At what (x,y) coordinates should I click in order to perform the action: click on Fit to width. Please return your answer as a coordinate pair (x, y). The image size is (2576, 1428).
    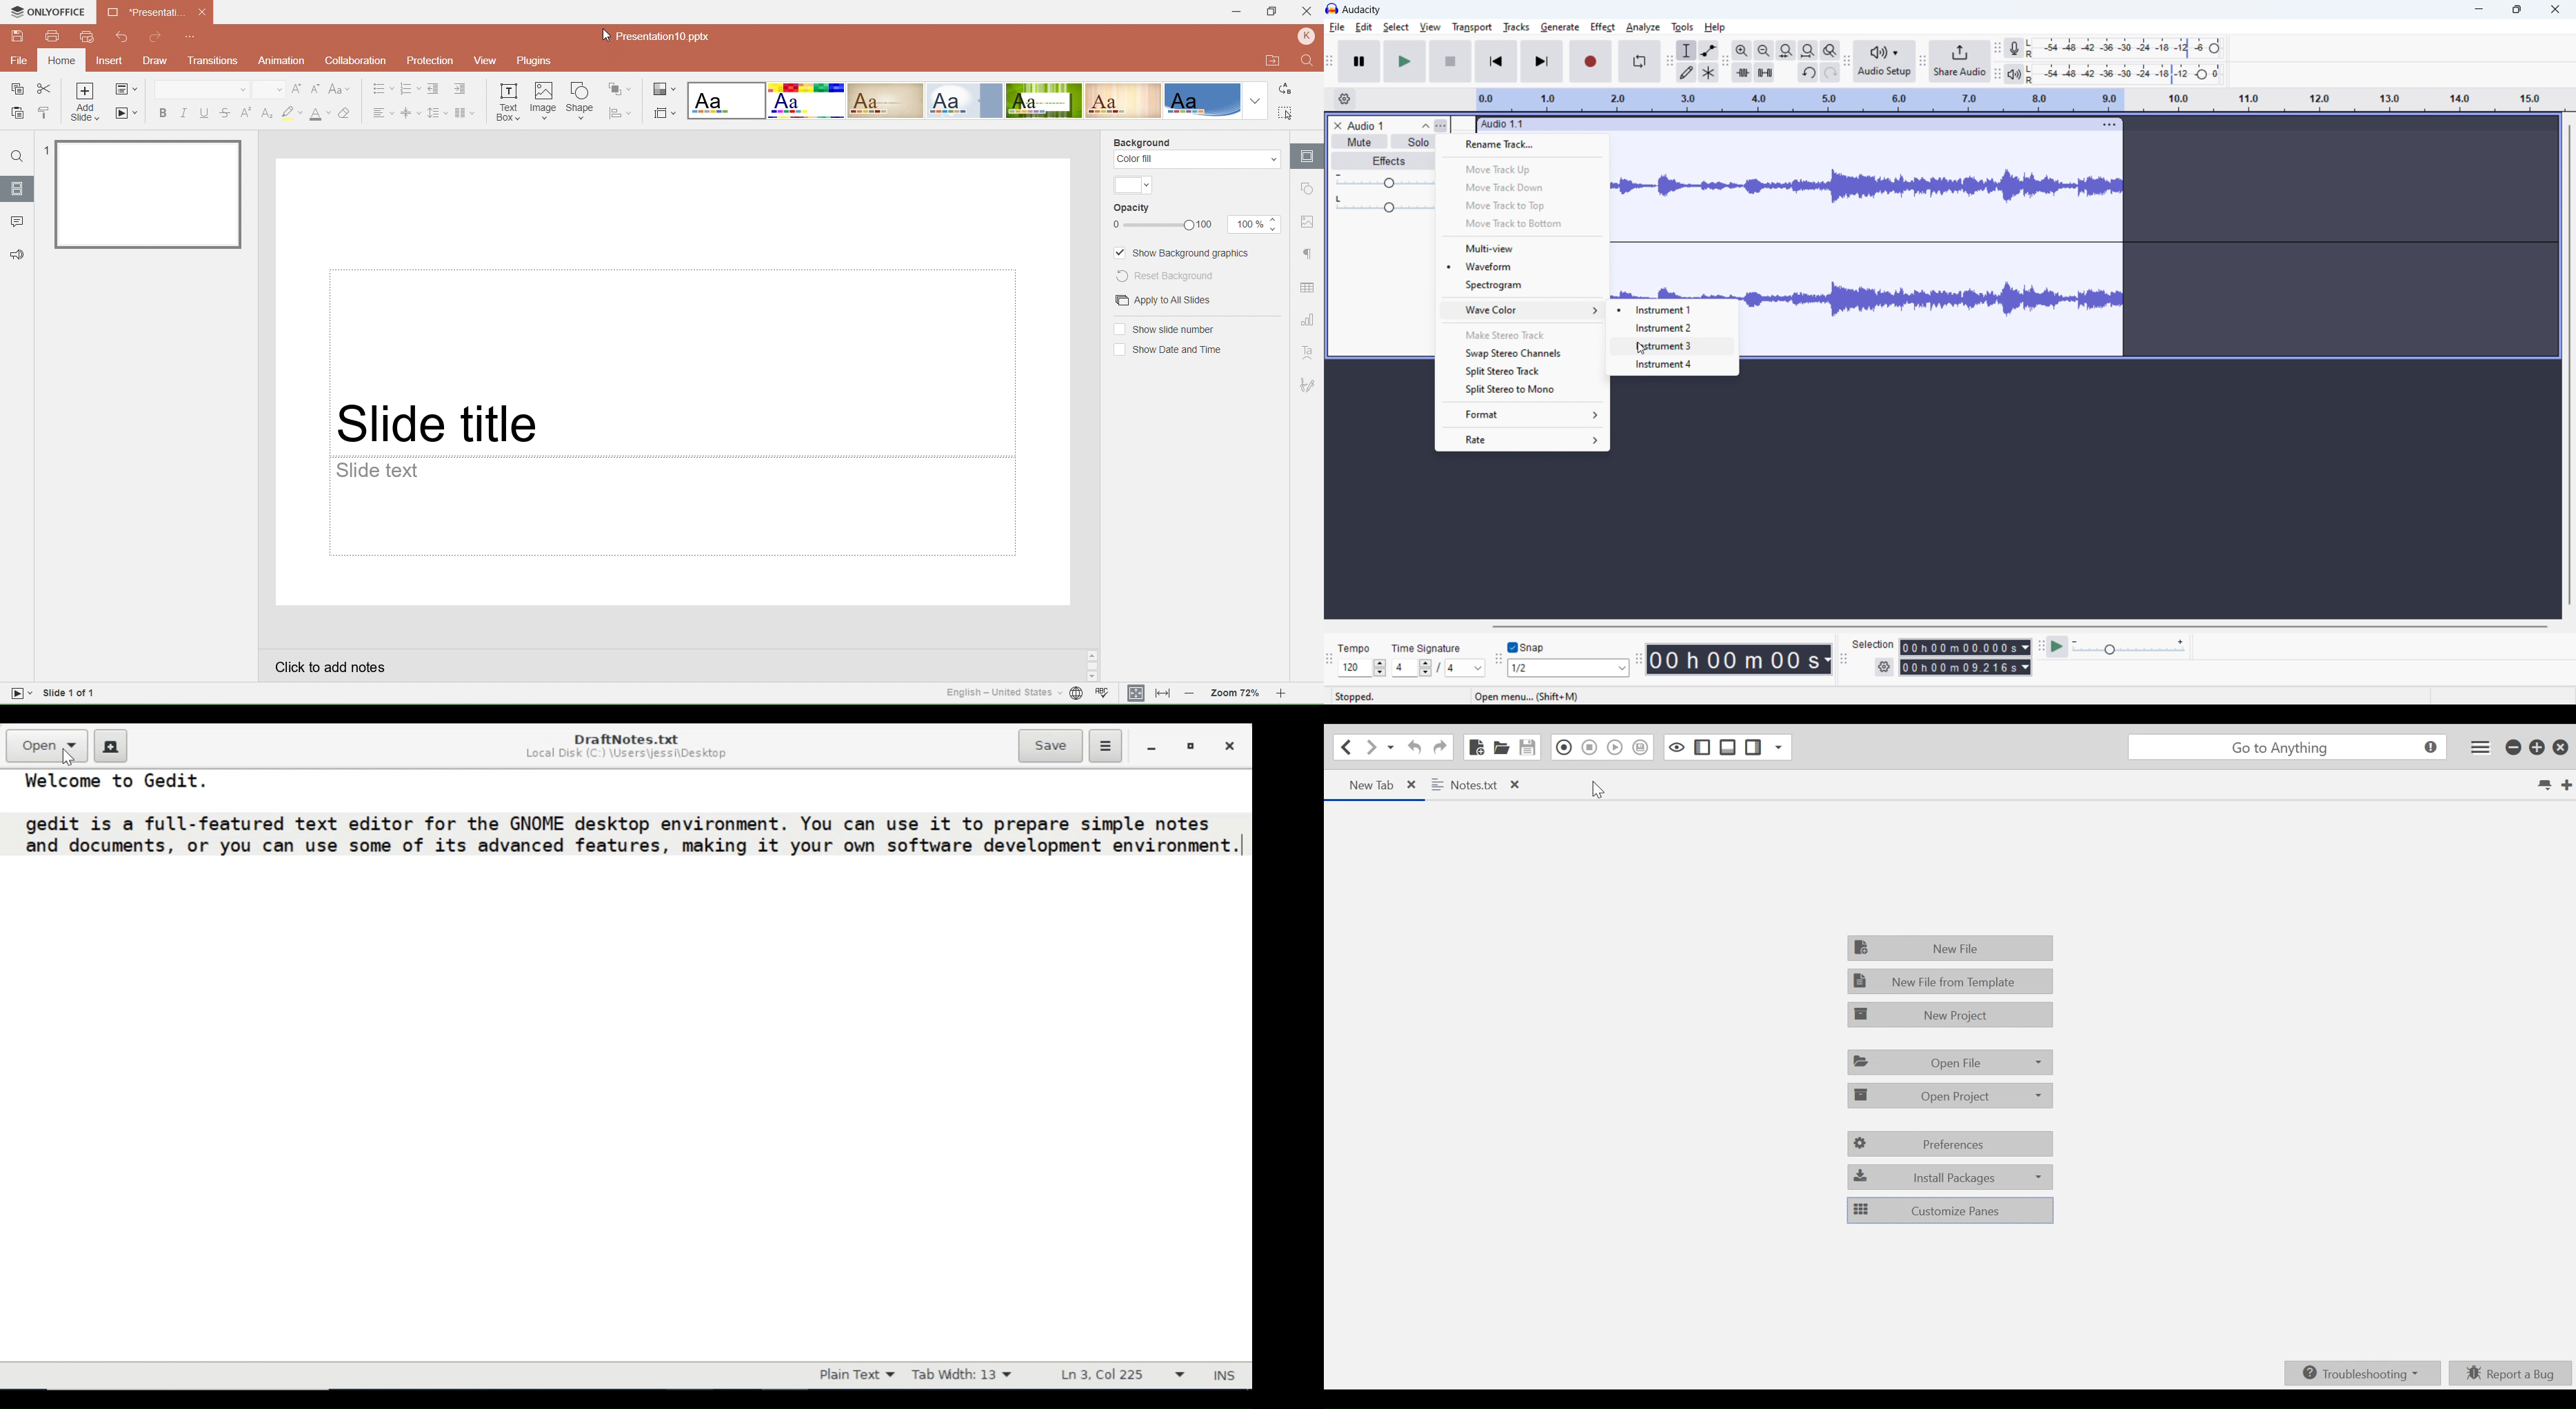
    Looking at the image, I should click on (1163, 693).